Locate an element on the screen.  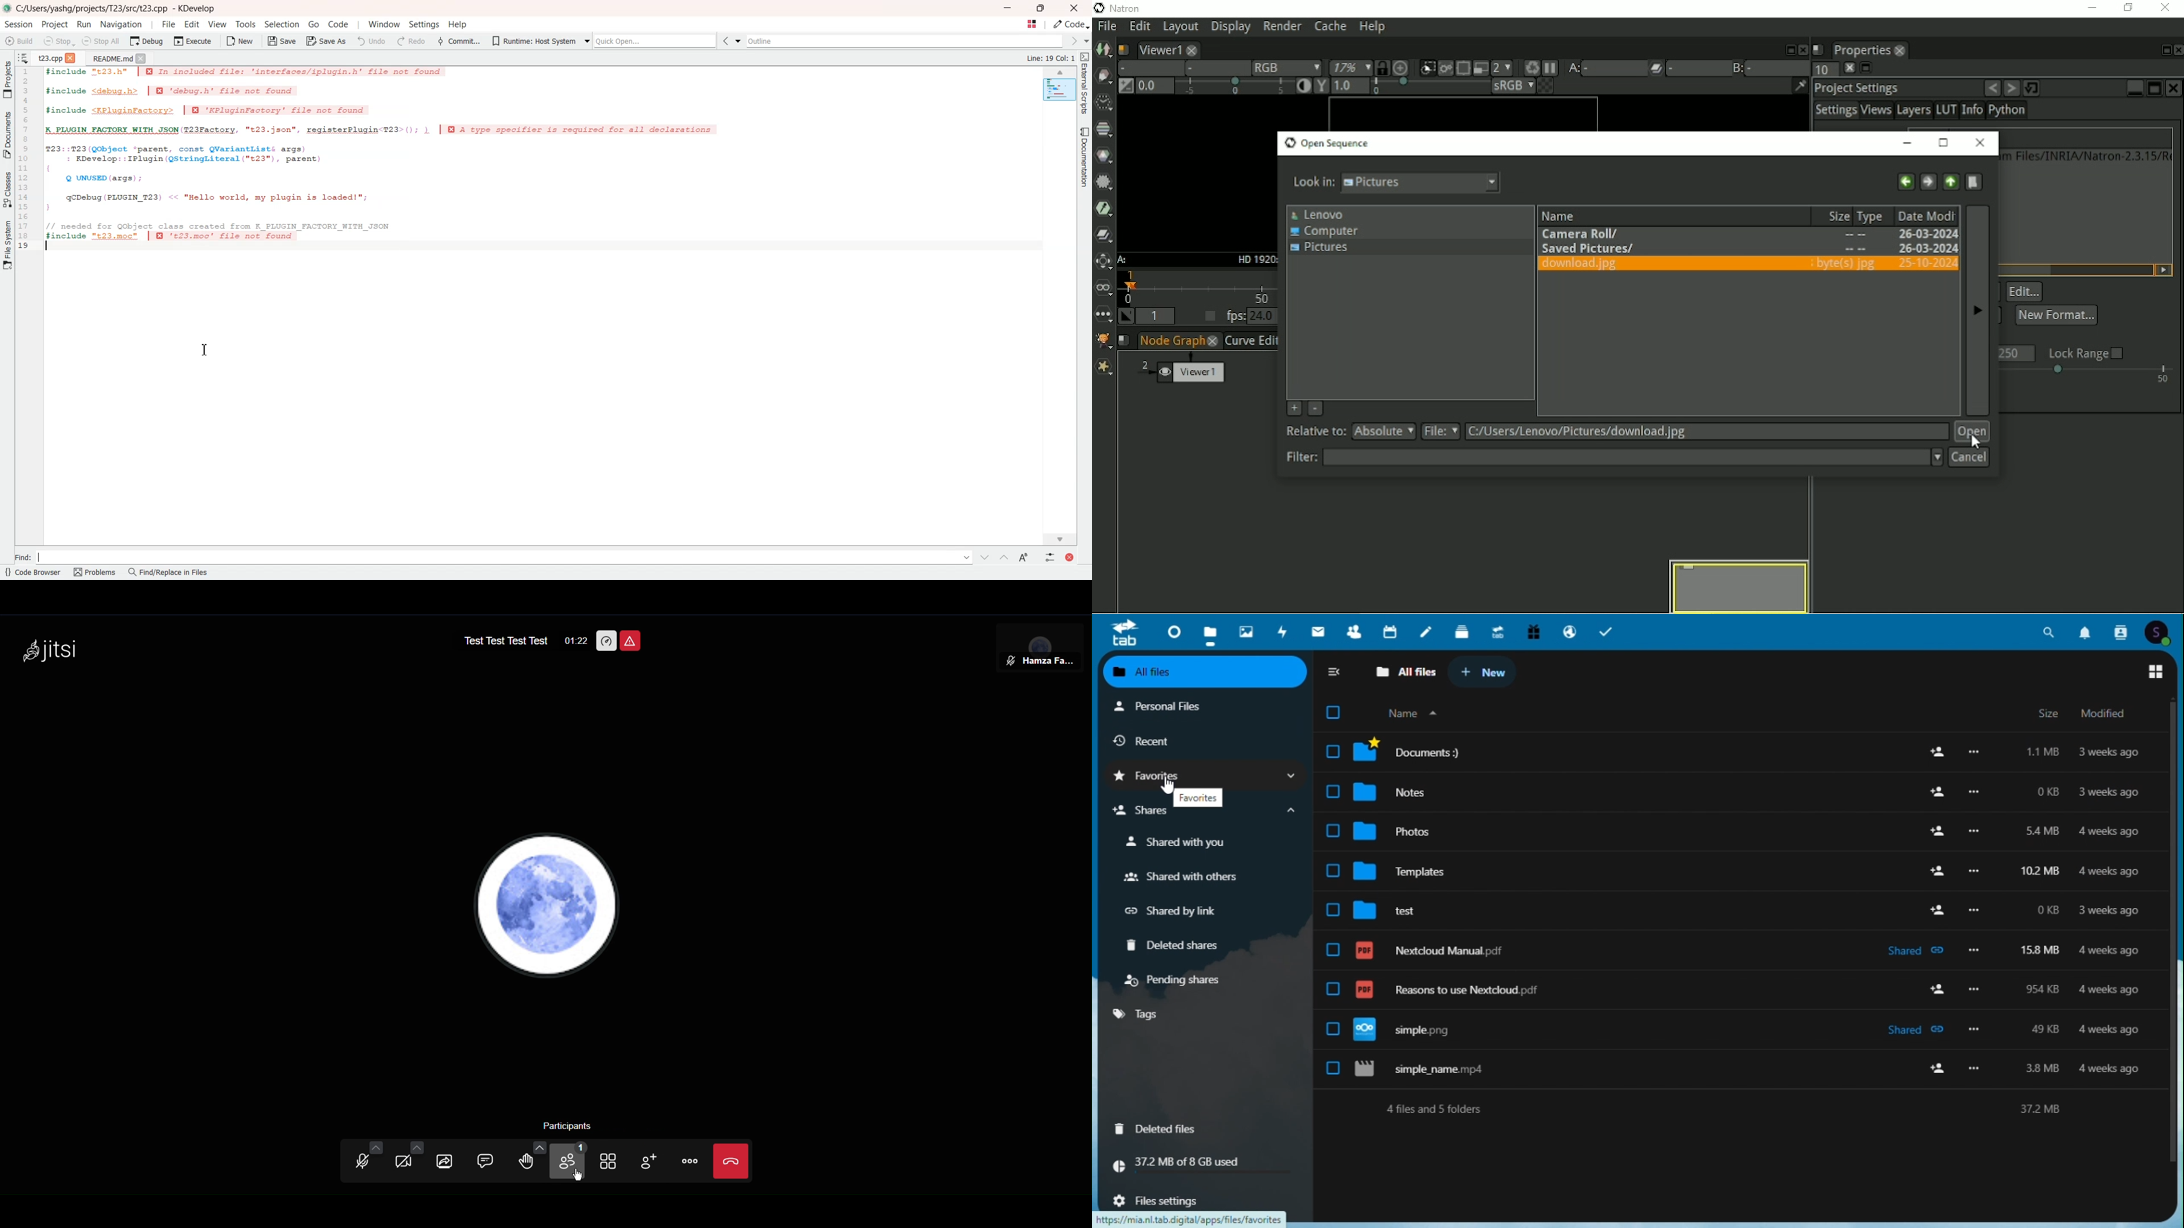
Switch to grid view is located at coordinates (2155, 671).